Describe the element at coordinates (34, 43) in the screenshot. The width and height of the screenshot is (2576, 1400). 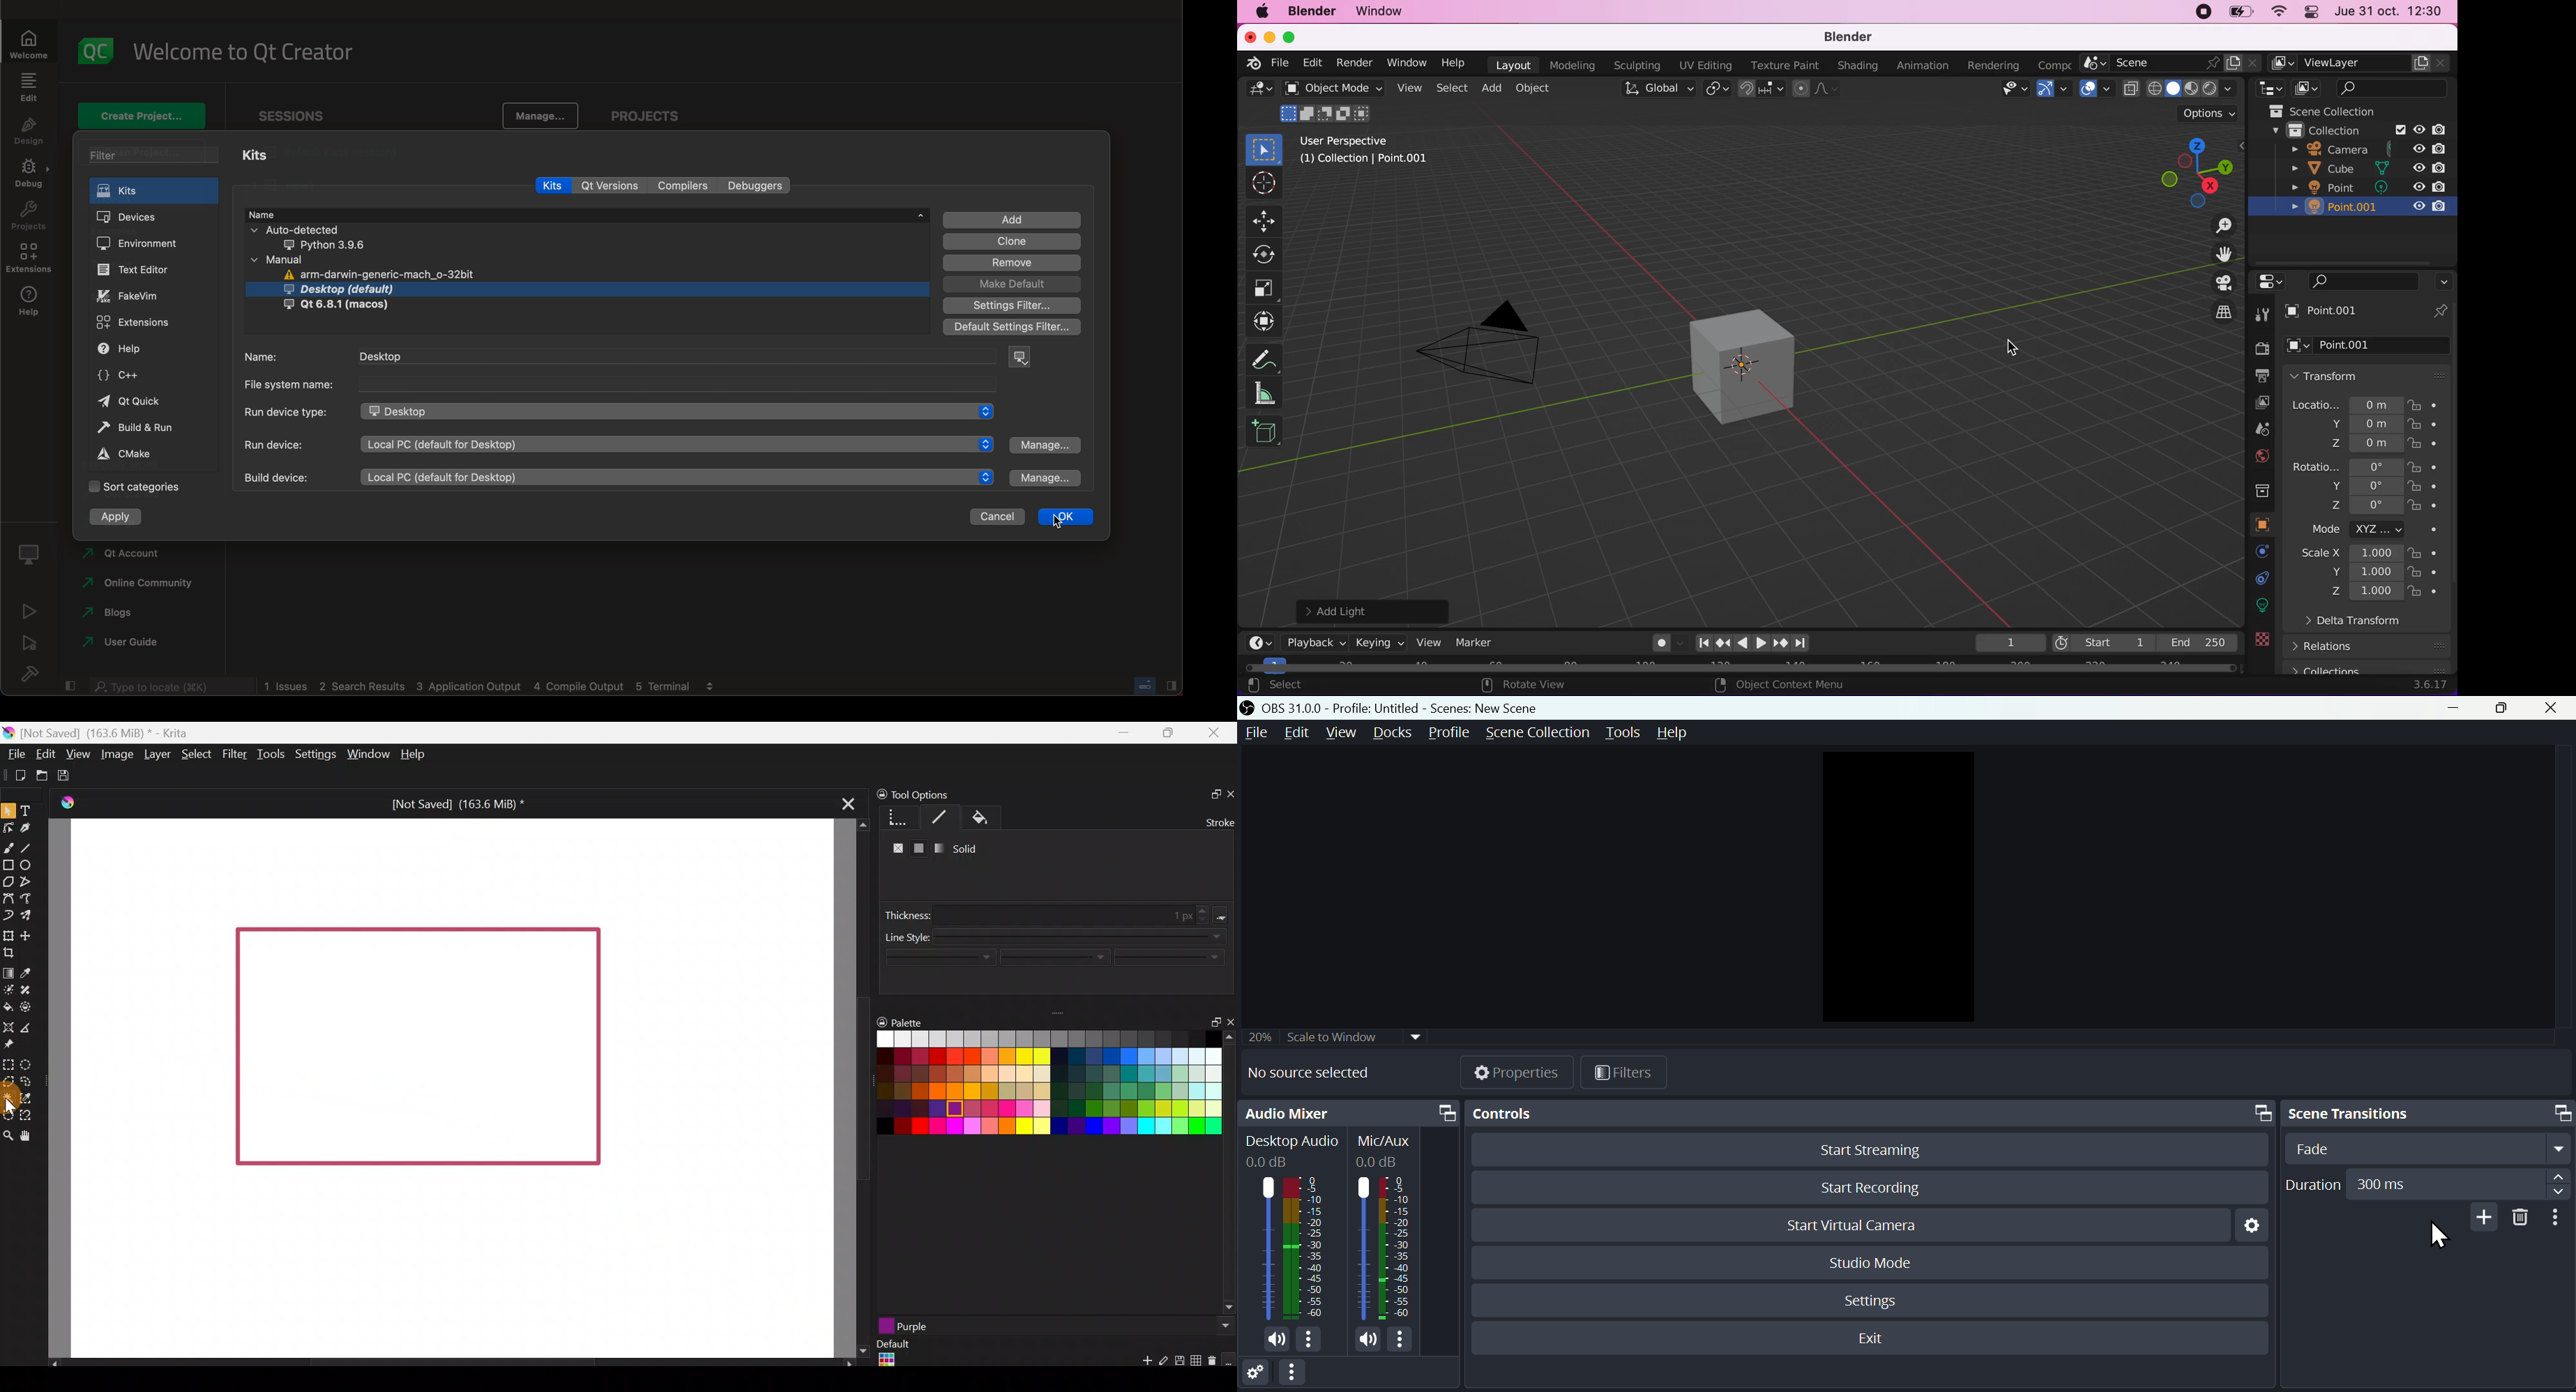
I see `Welcome` at that location.